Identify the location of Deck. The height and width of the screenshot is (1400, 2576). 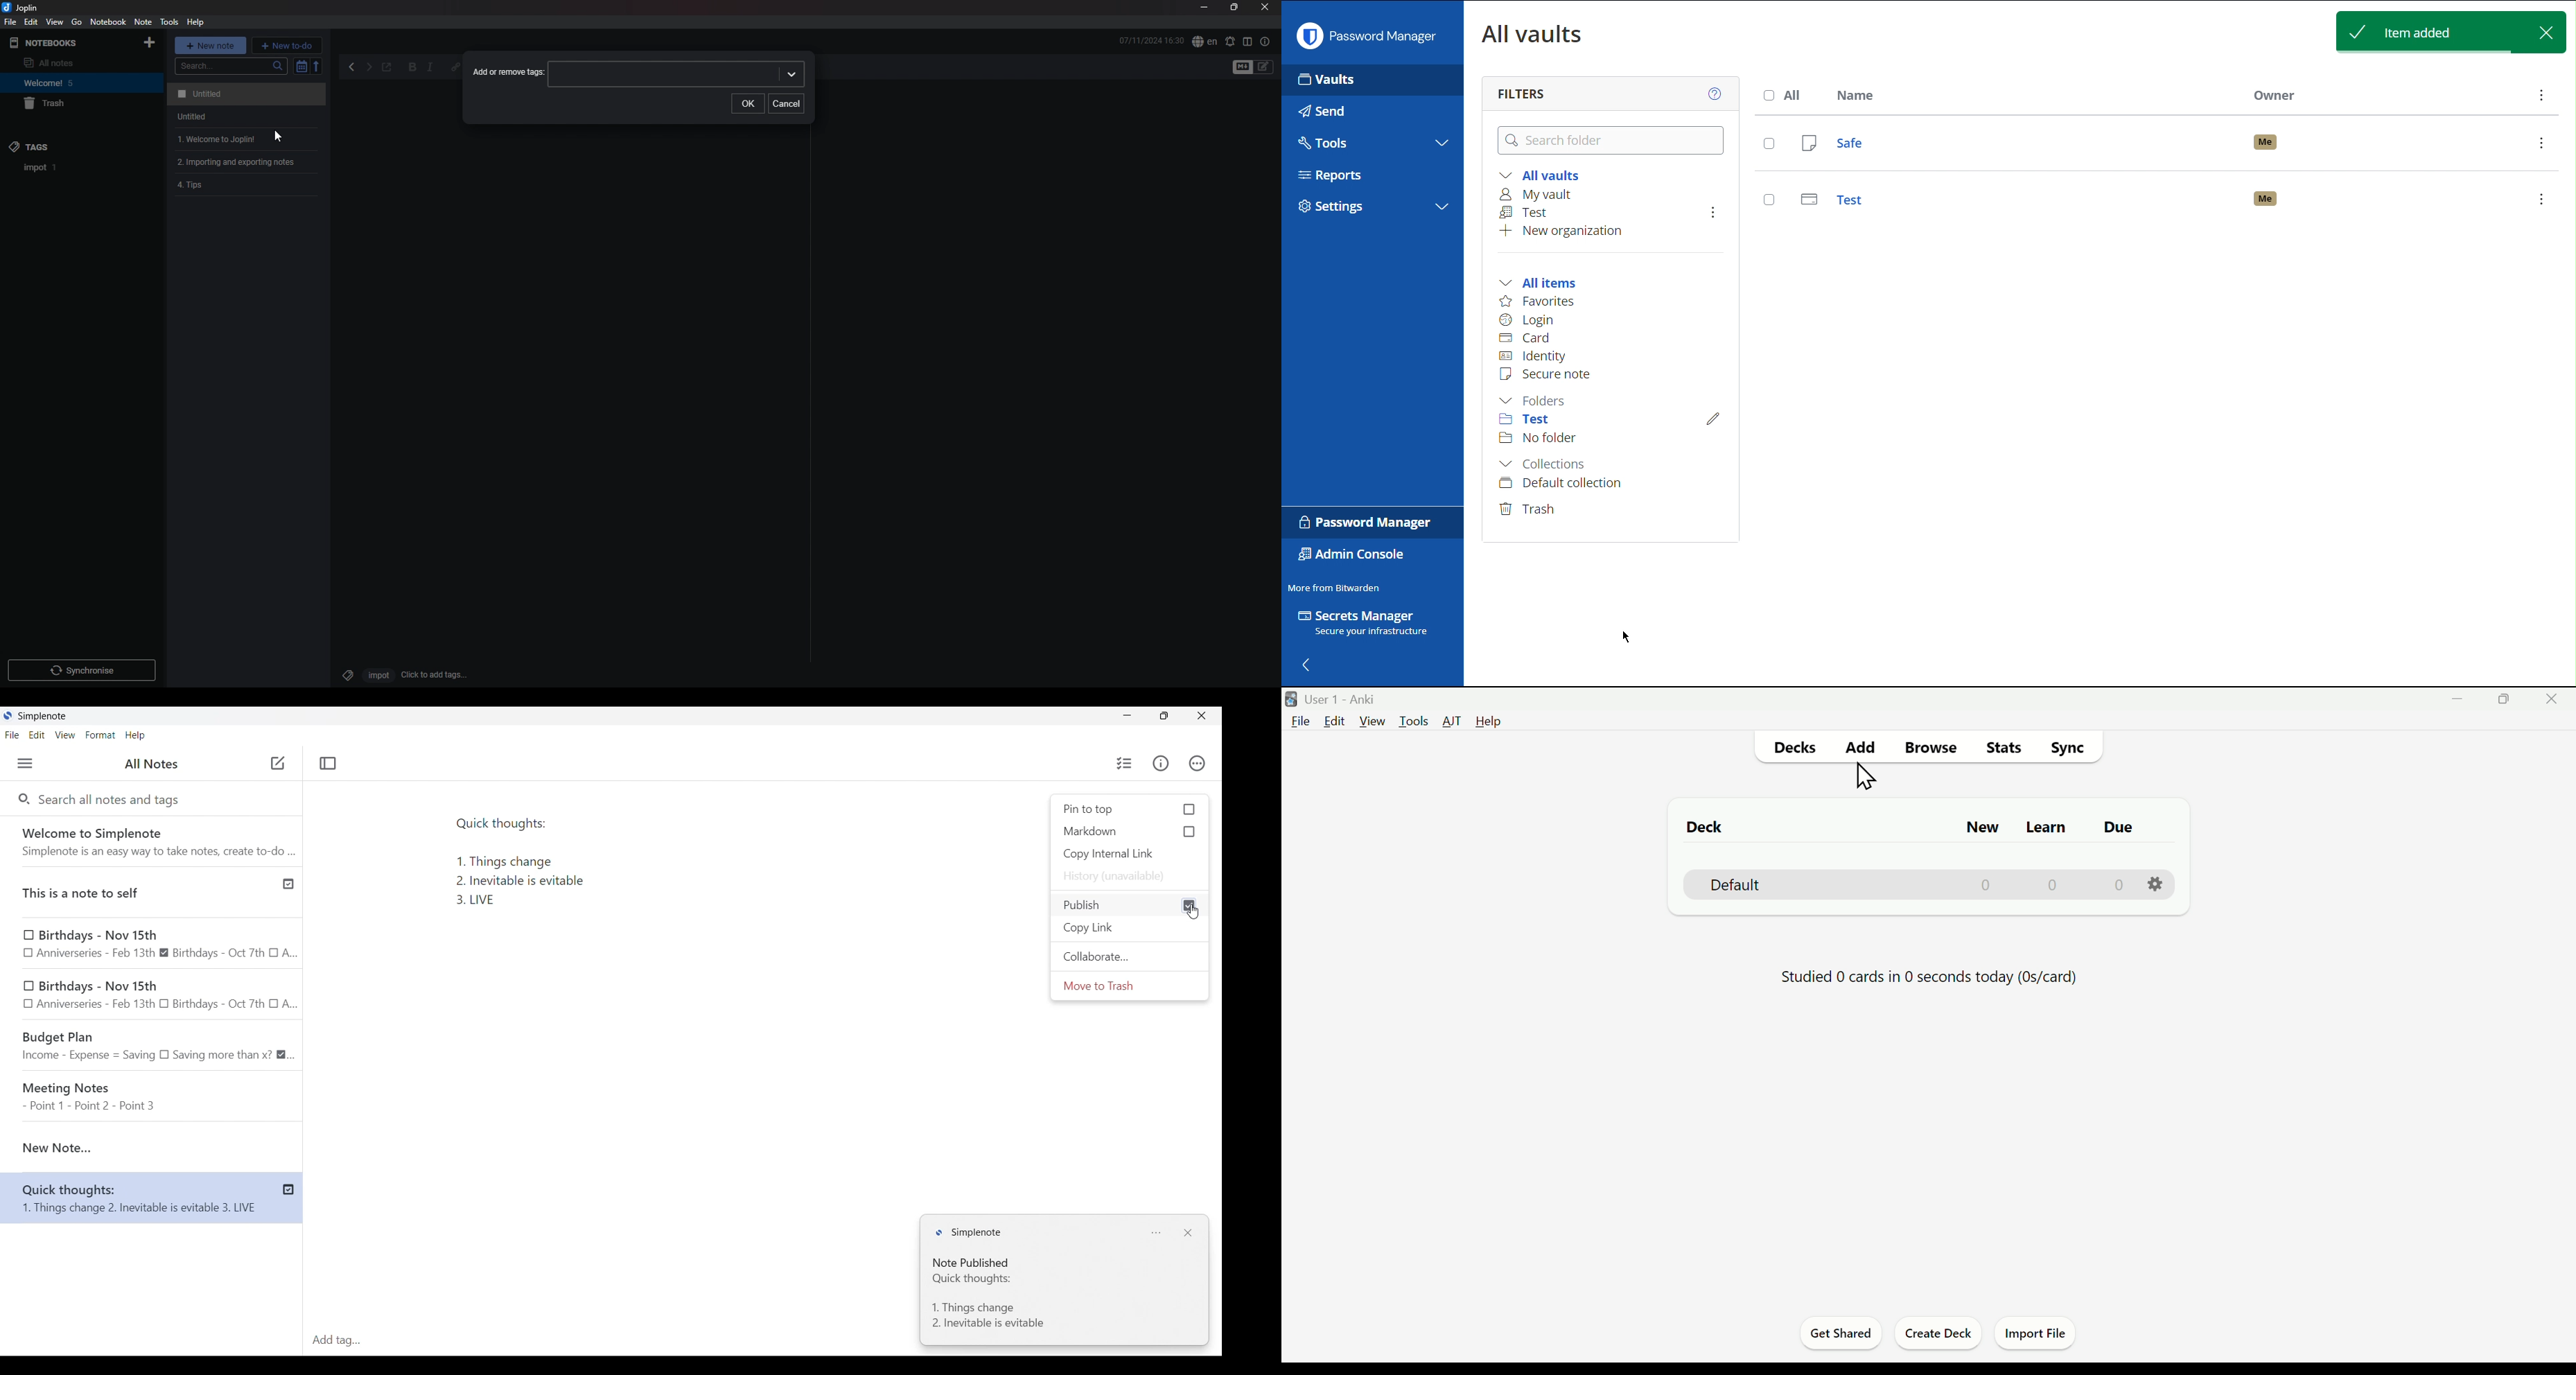
(1712, 827).